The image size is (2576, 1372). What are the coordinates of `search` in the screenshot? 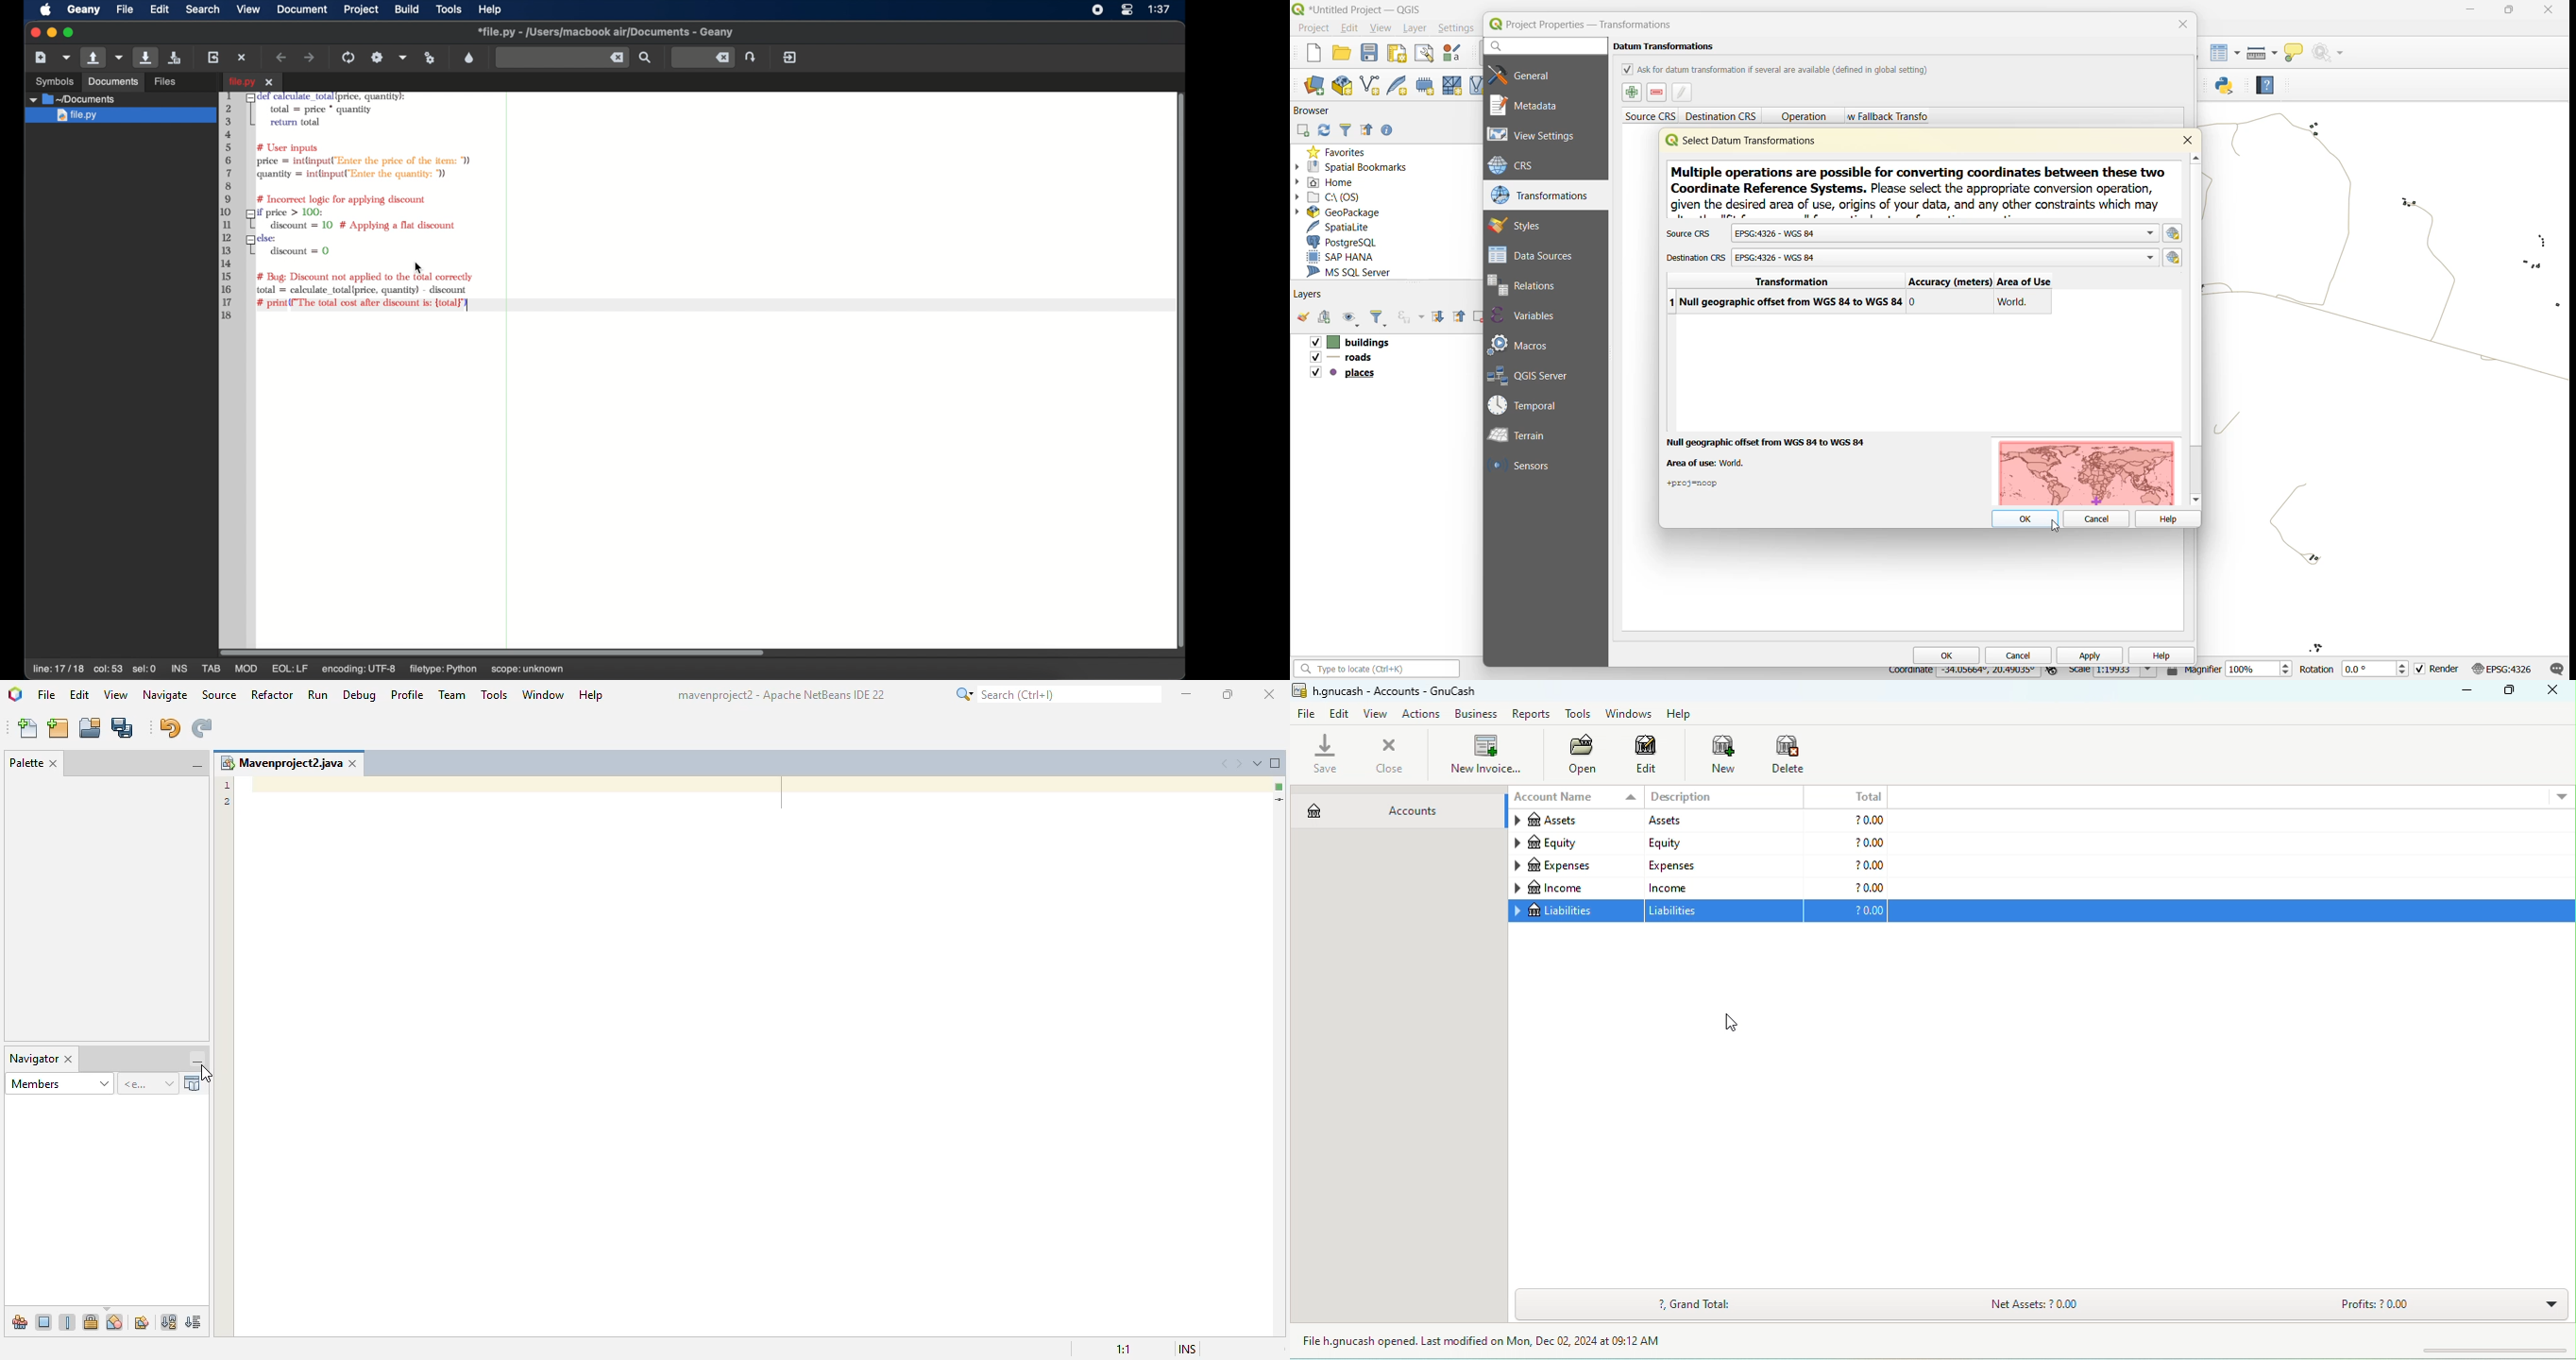 It's located at (1058, 693).